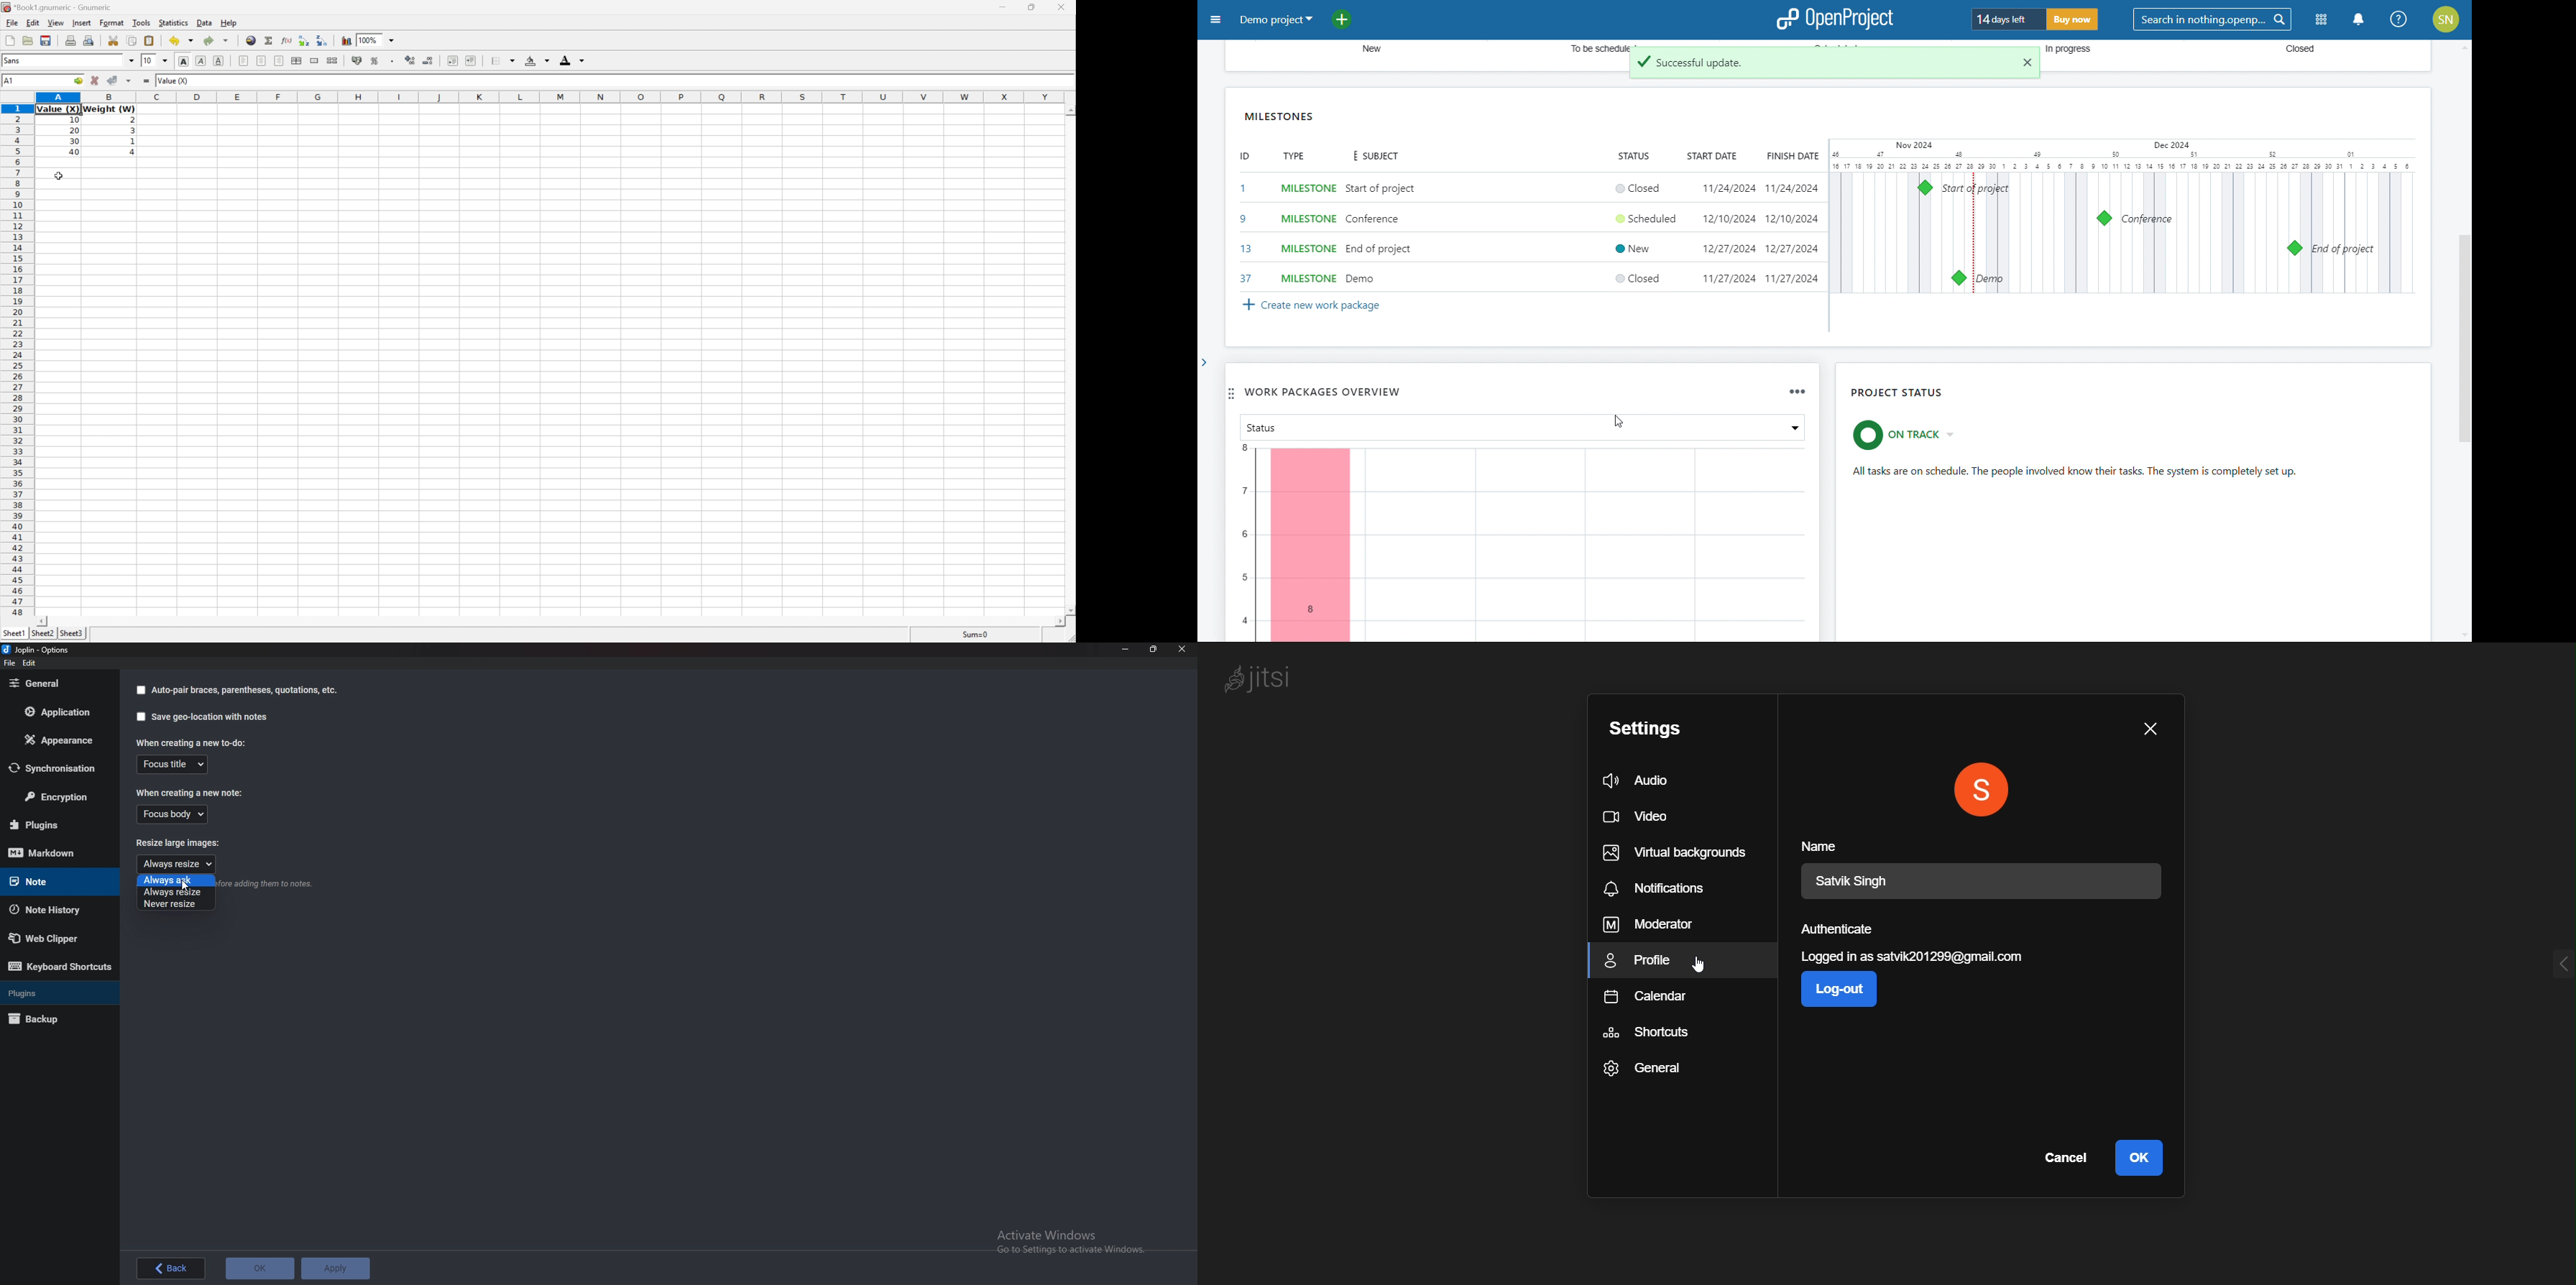 Image resolution: width=2576 pixels, height=1288 pixels. I want to click on Cancel changes, so click(94, 80).